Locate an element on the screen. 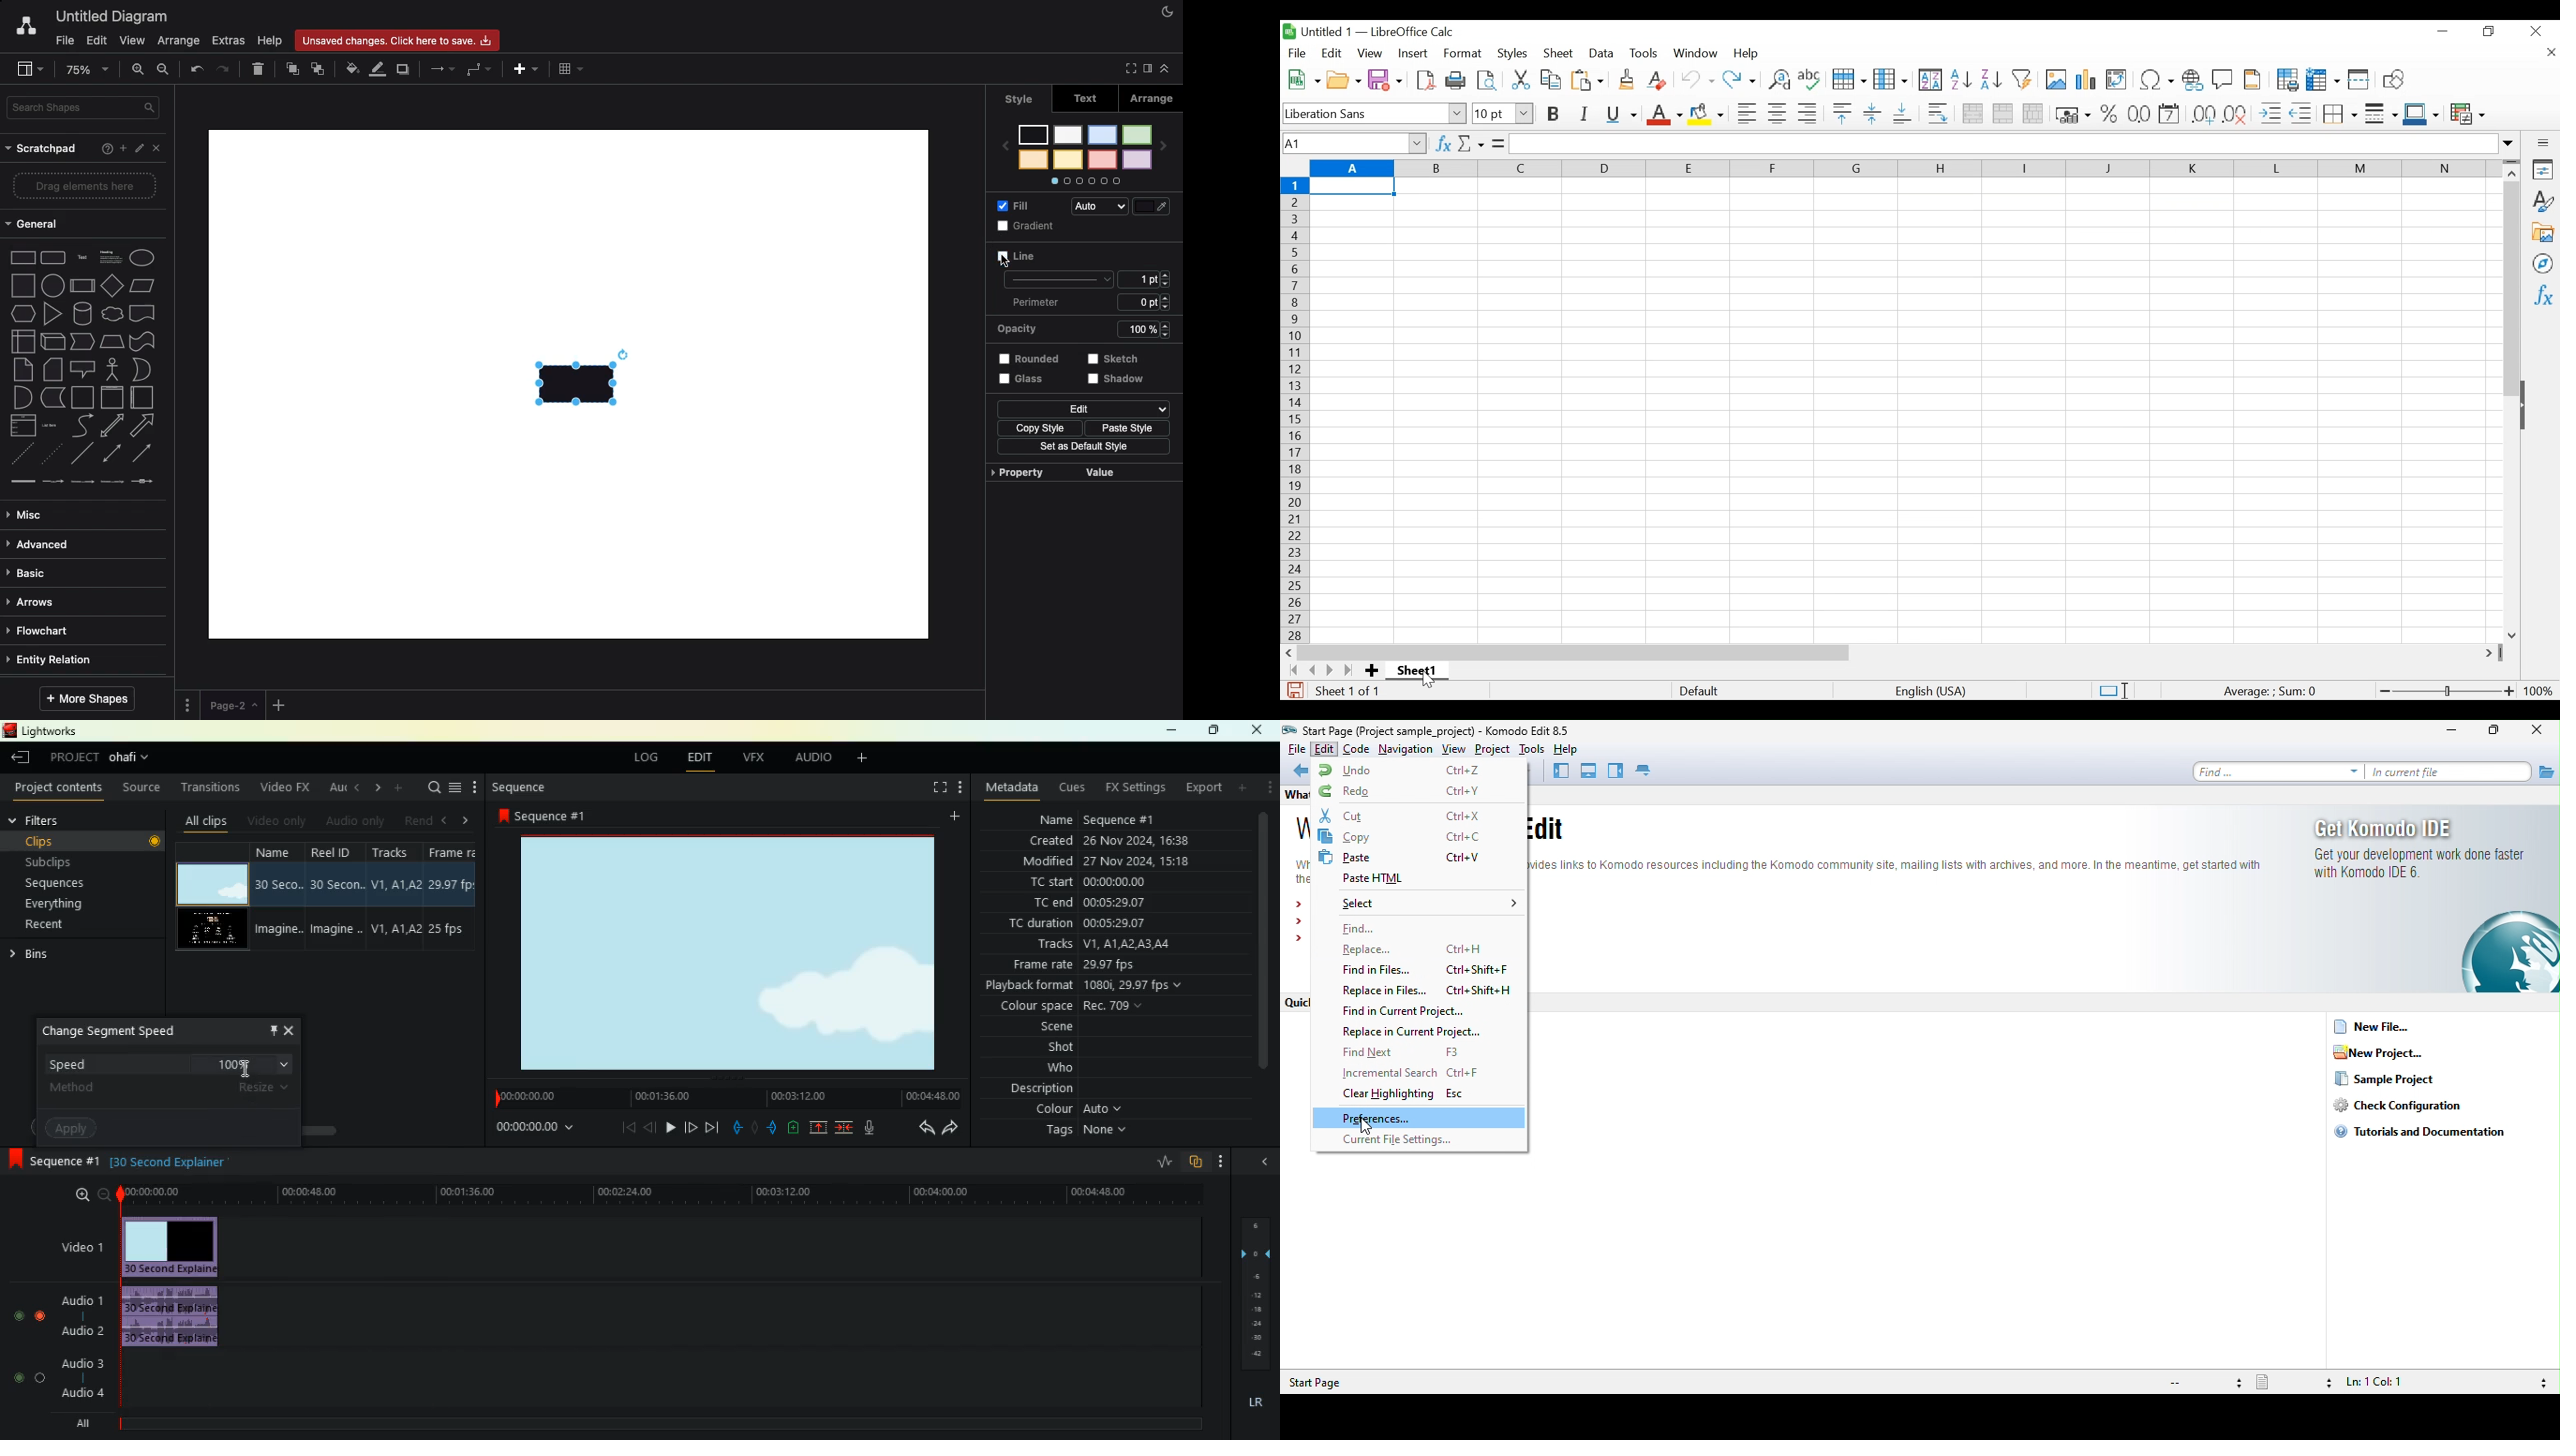 The image size is (2576, 1456). Formula is located at coordinates (2274, 689).